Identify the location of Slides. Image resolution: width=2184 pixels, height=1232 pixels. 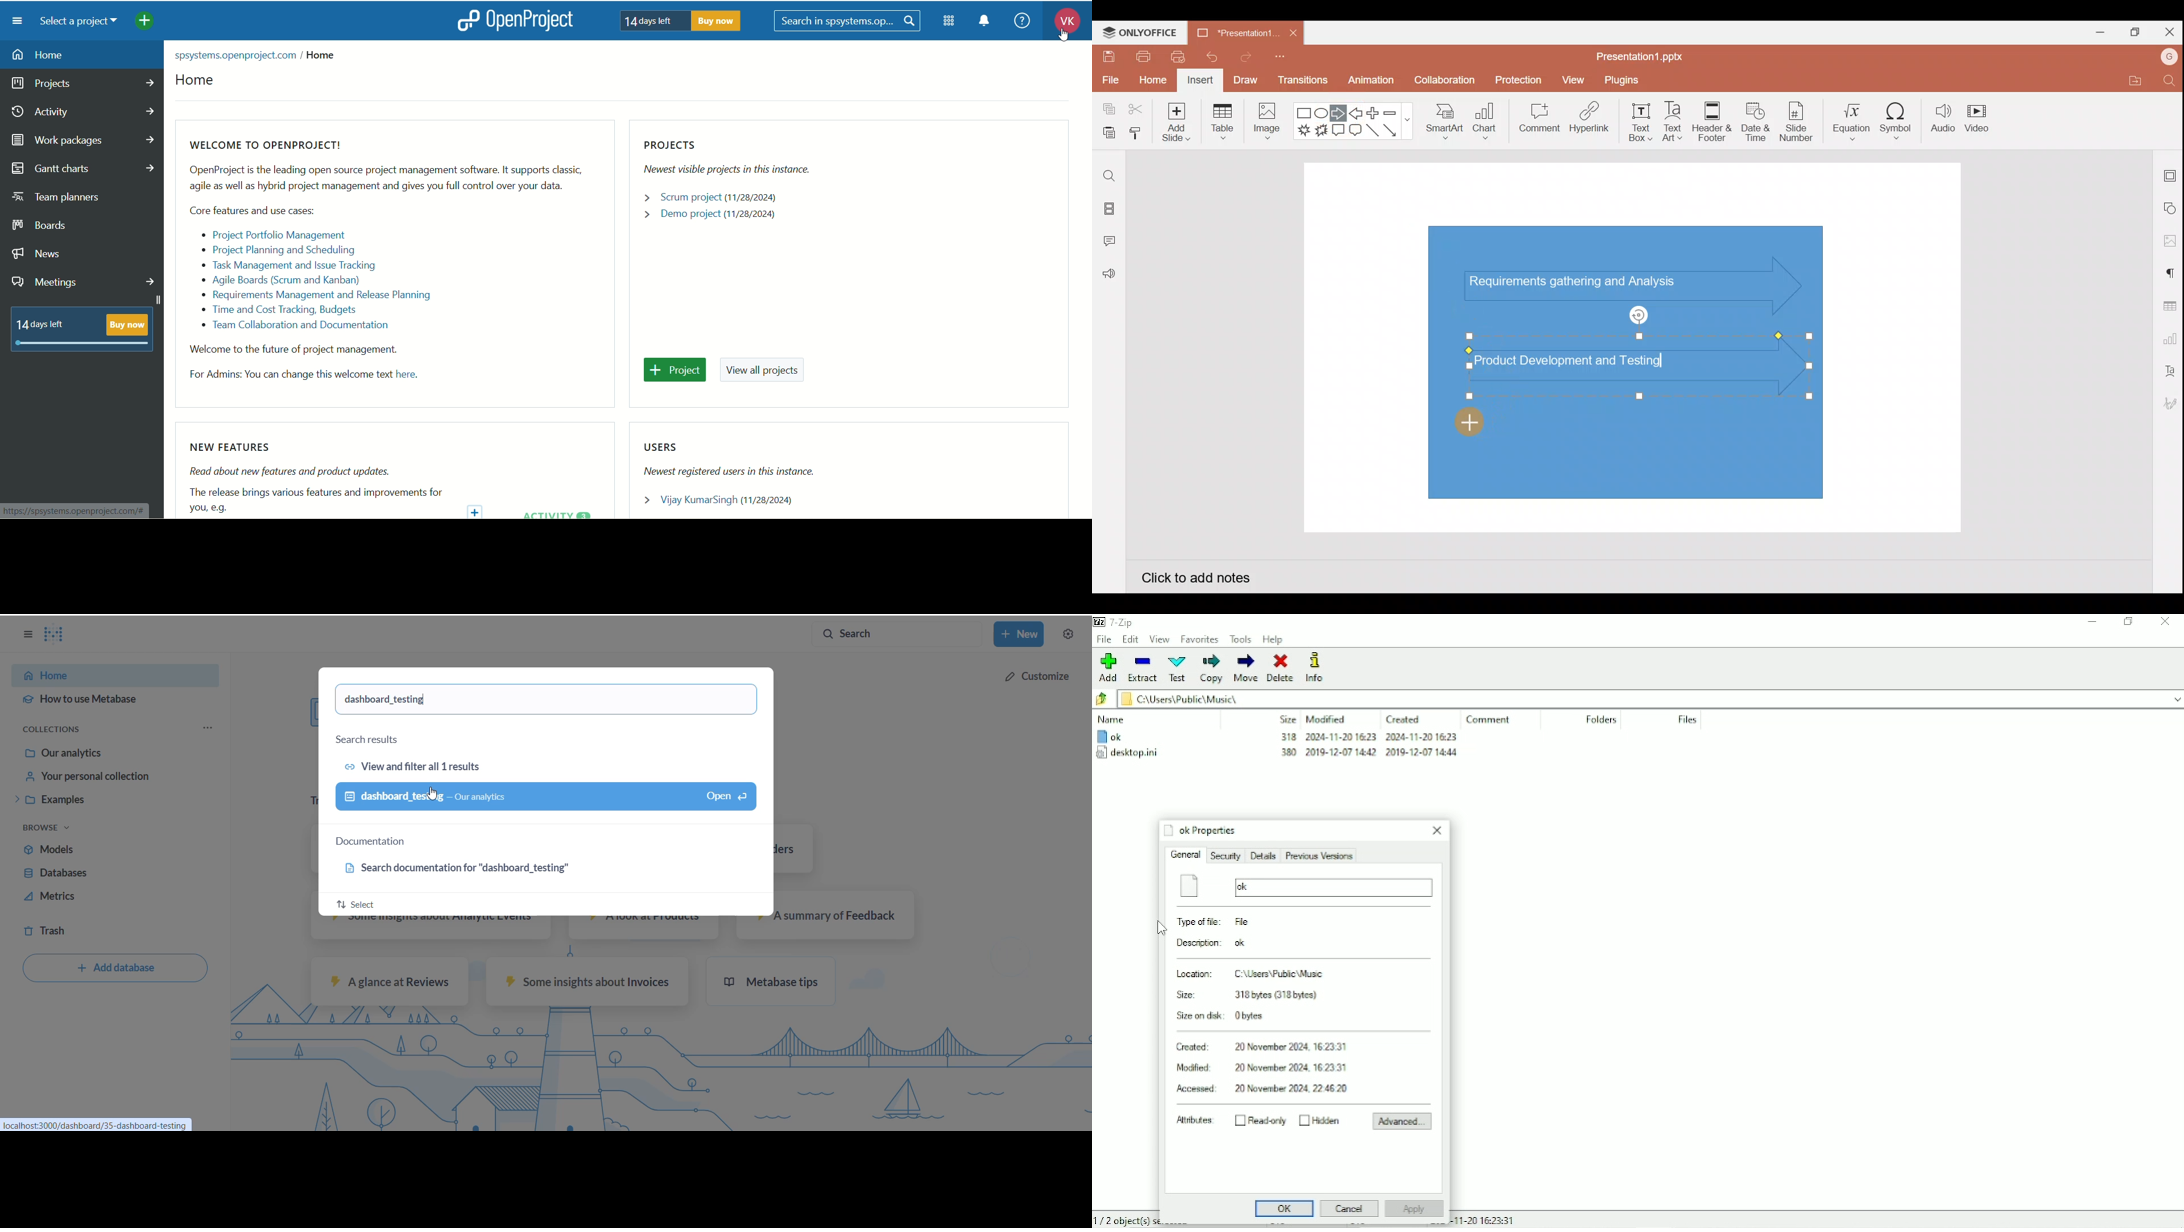
(1108, 210).